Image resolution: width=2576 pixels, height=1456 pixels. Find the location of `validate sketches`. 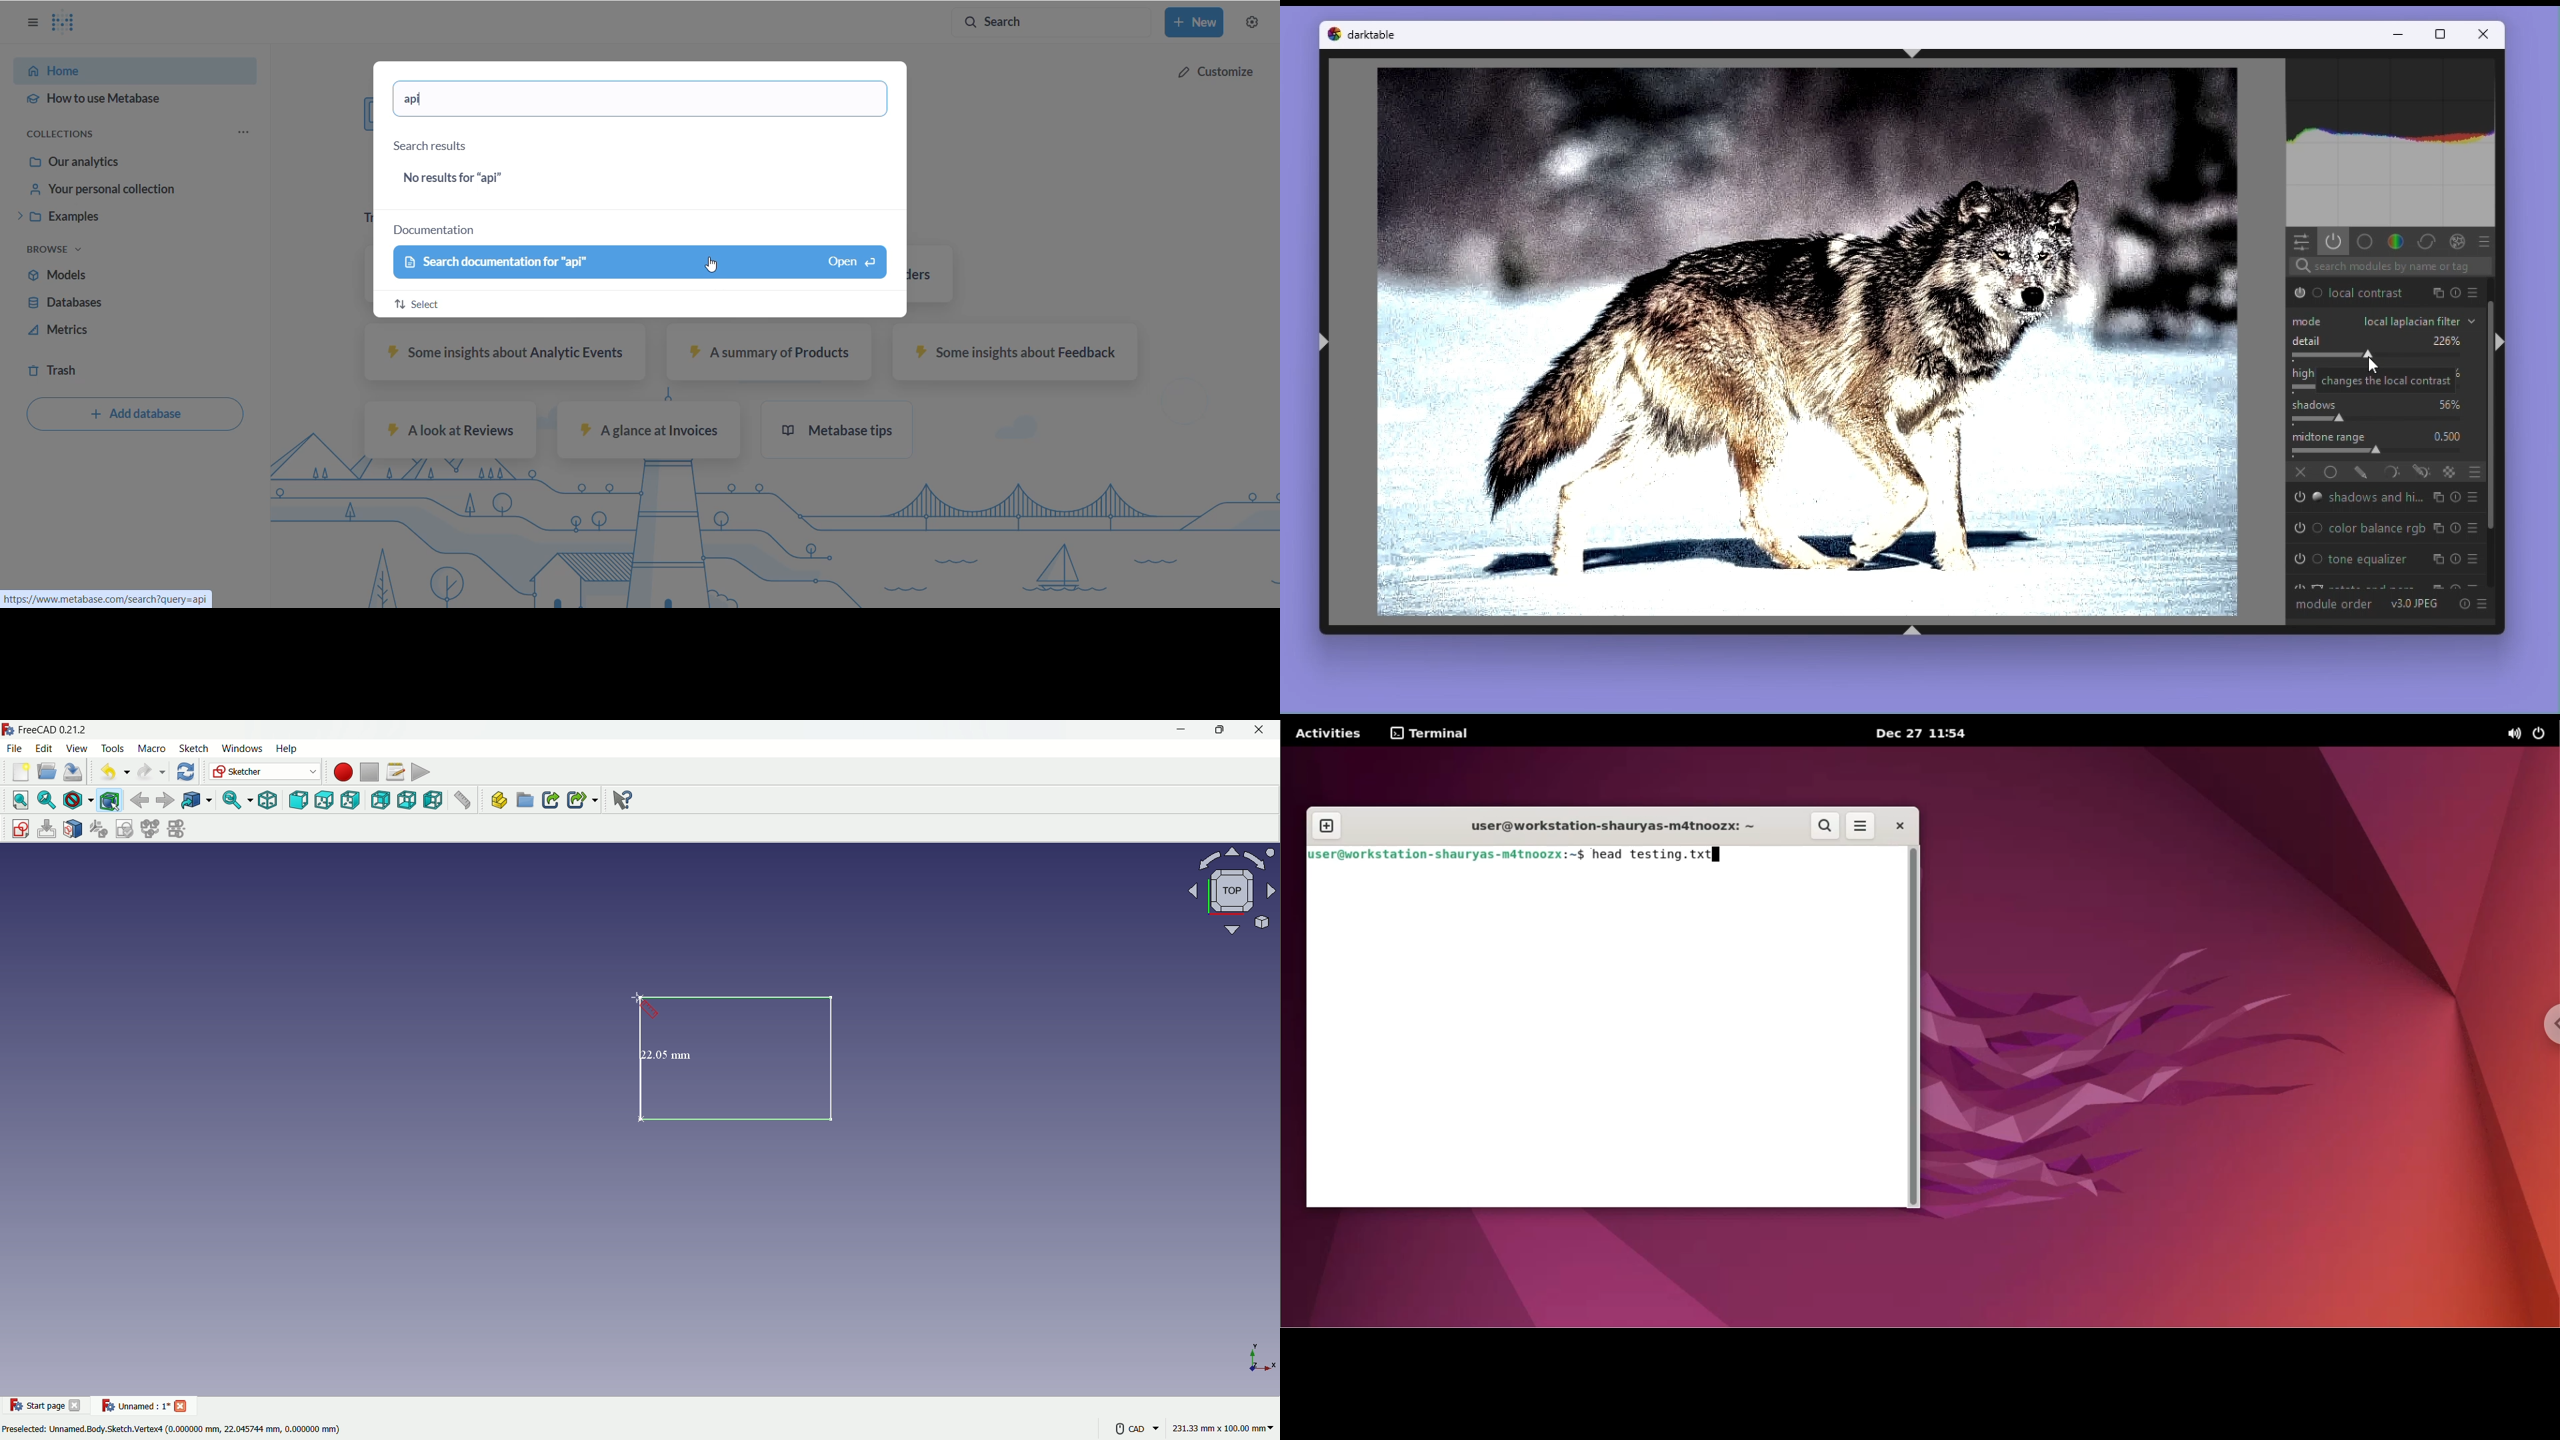

validate sketches is located at coordinates (125, 829).